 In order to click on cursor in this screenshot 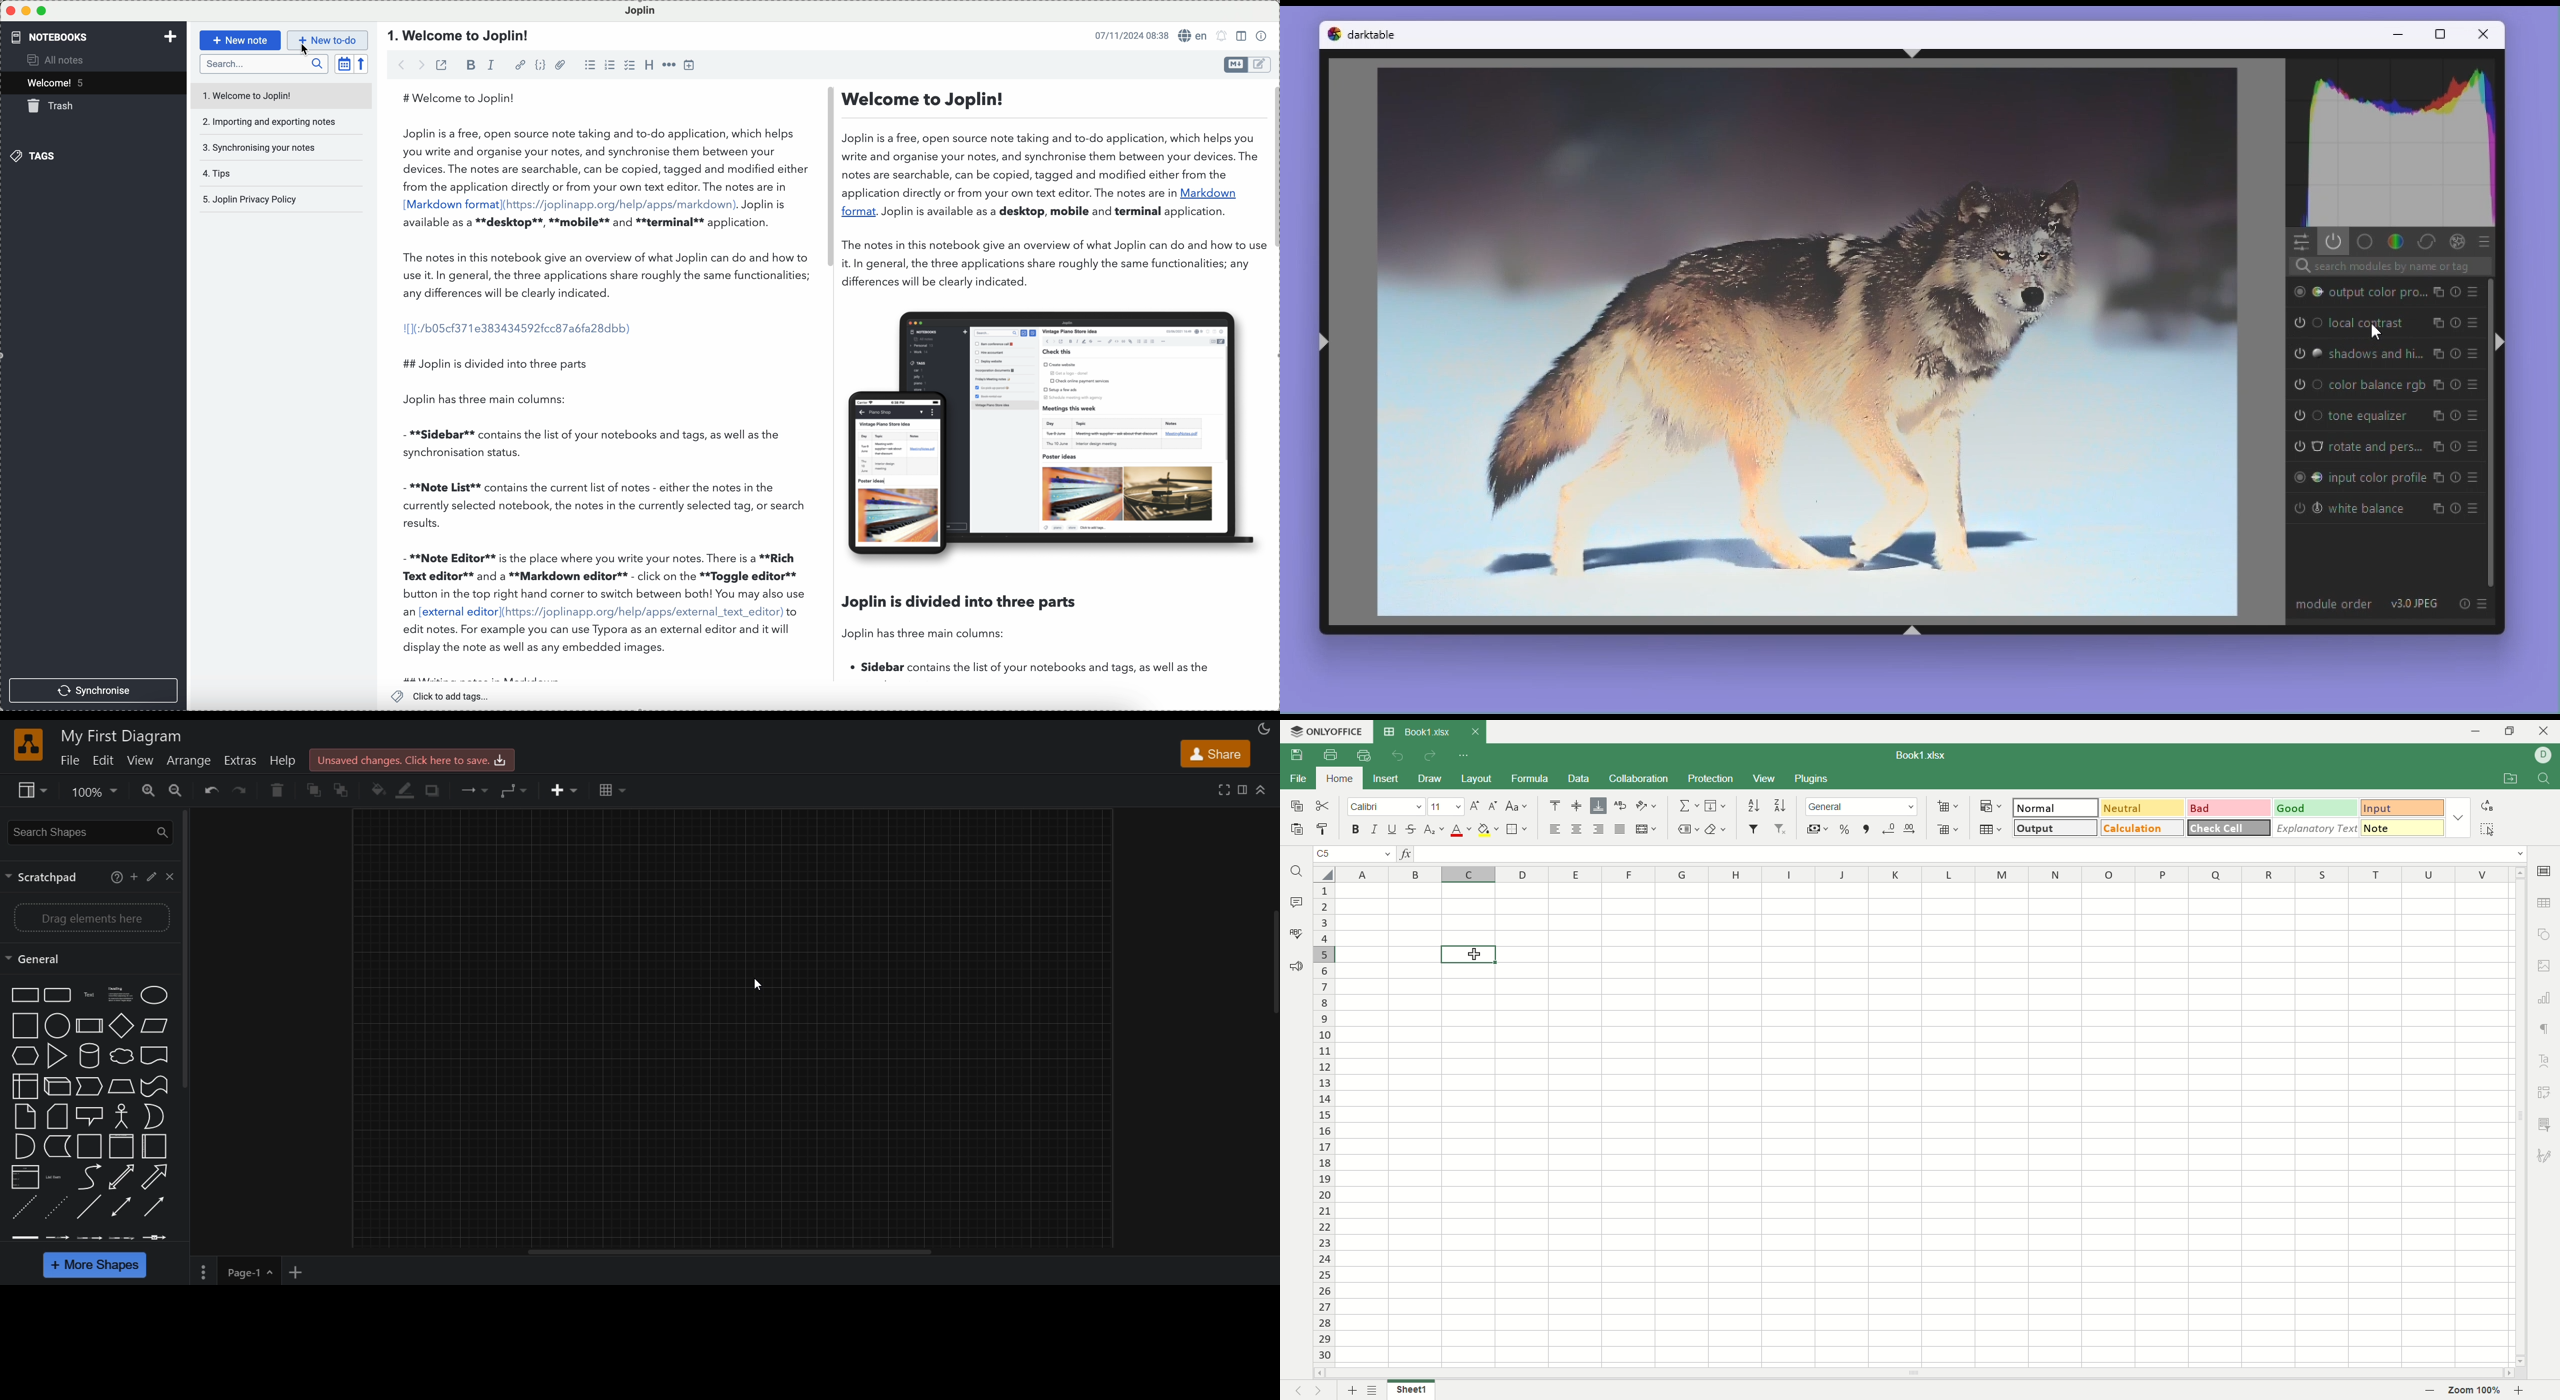, I will do `click(304, 49)`.